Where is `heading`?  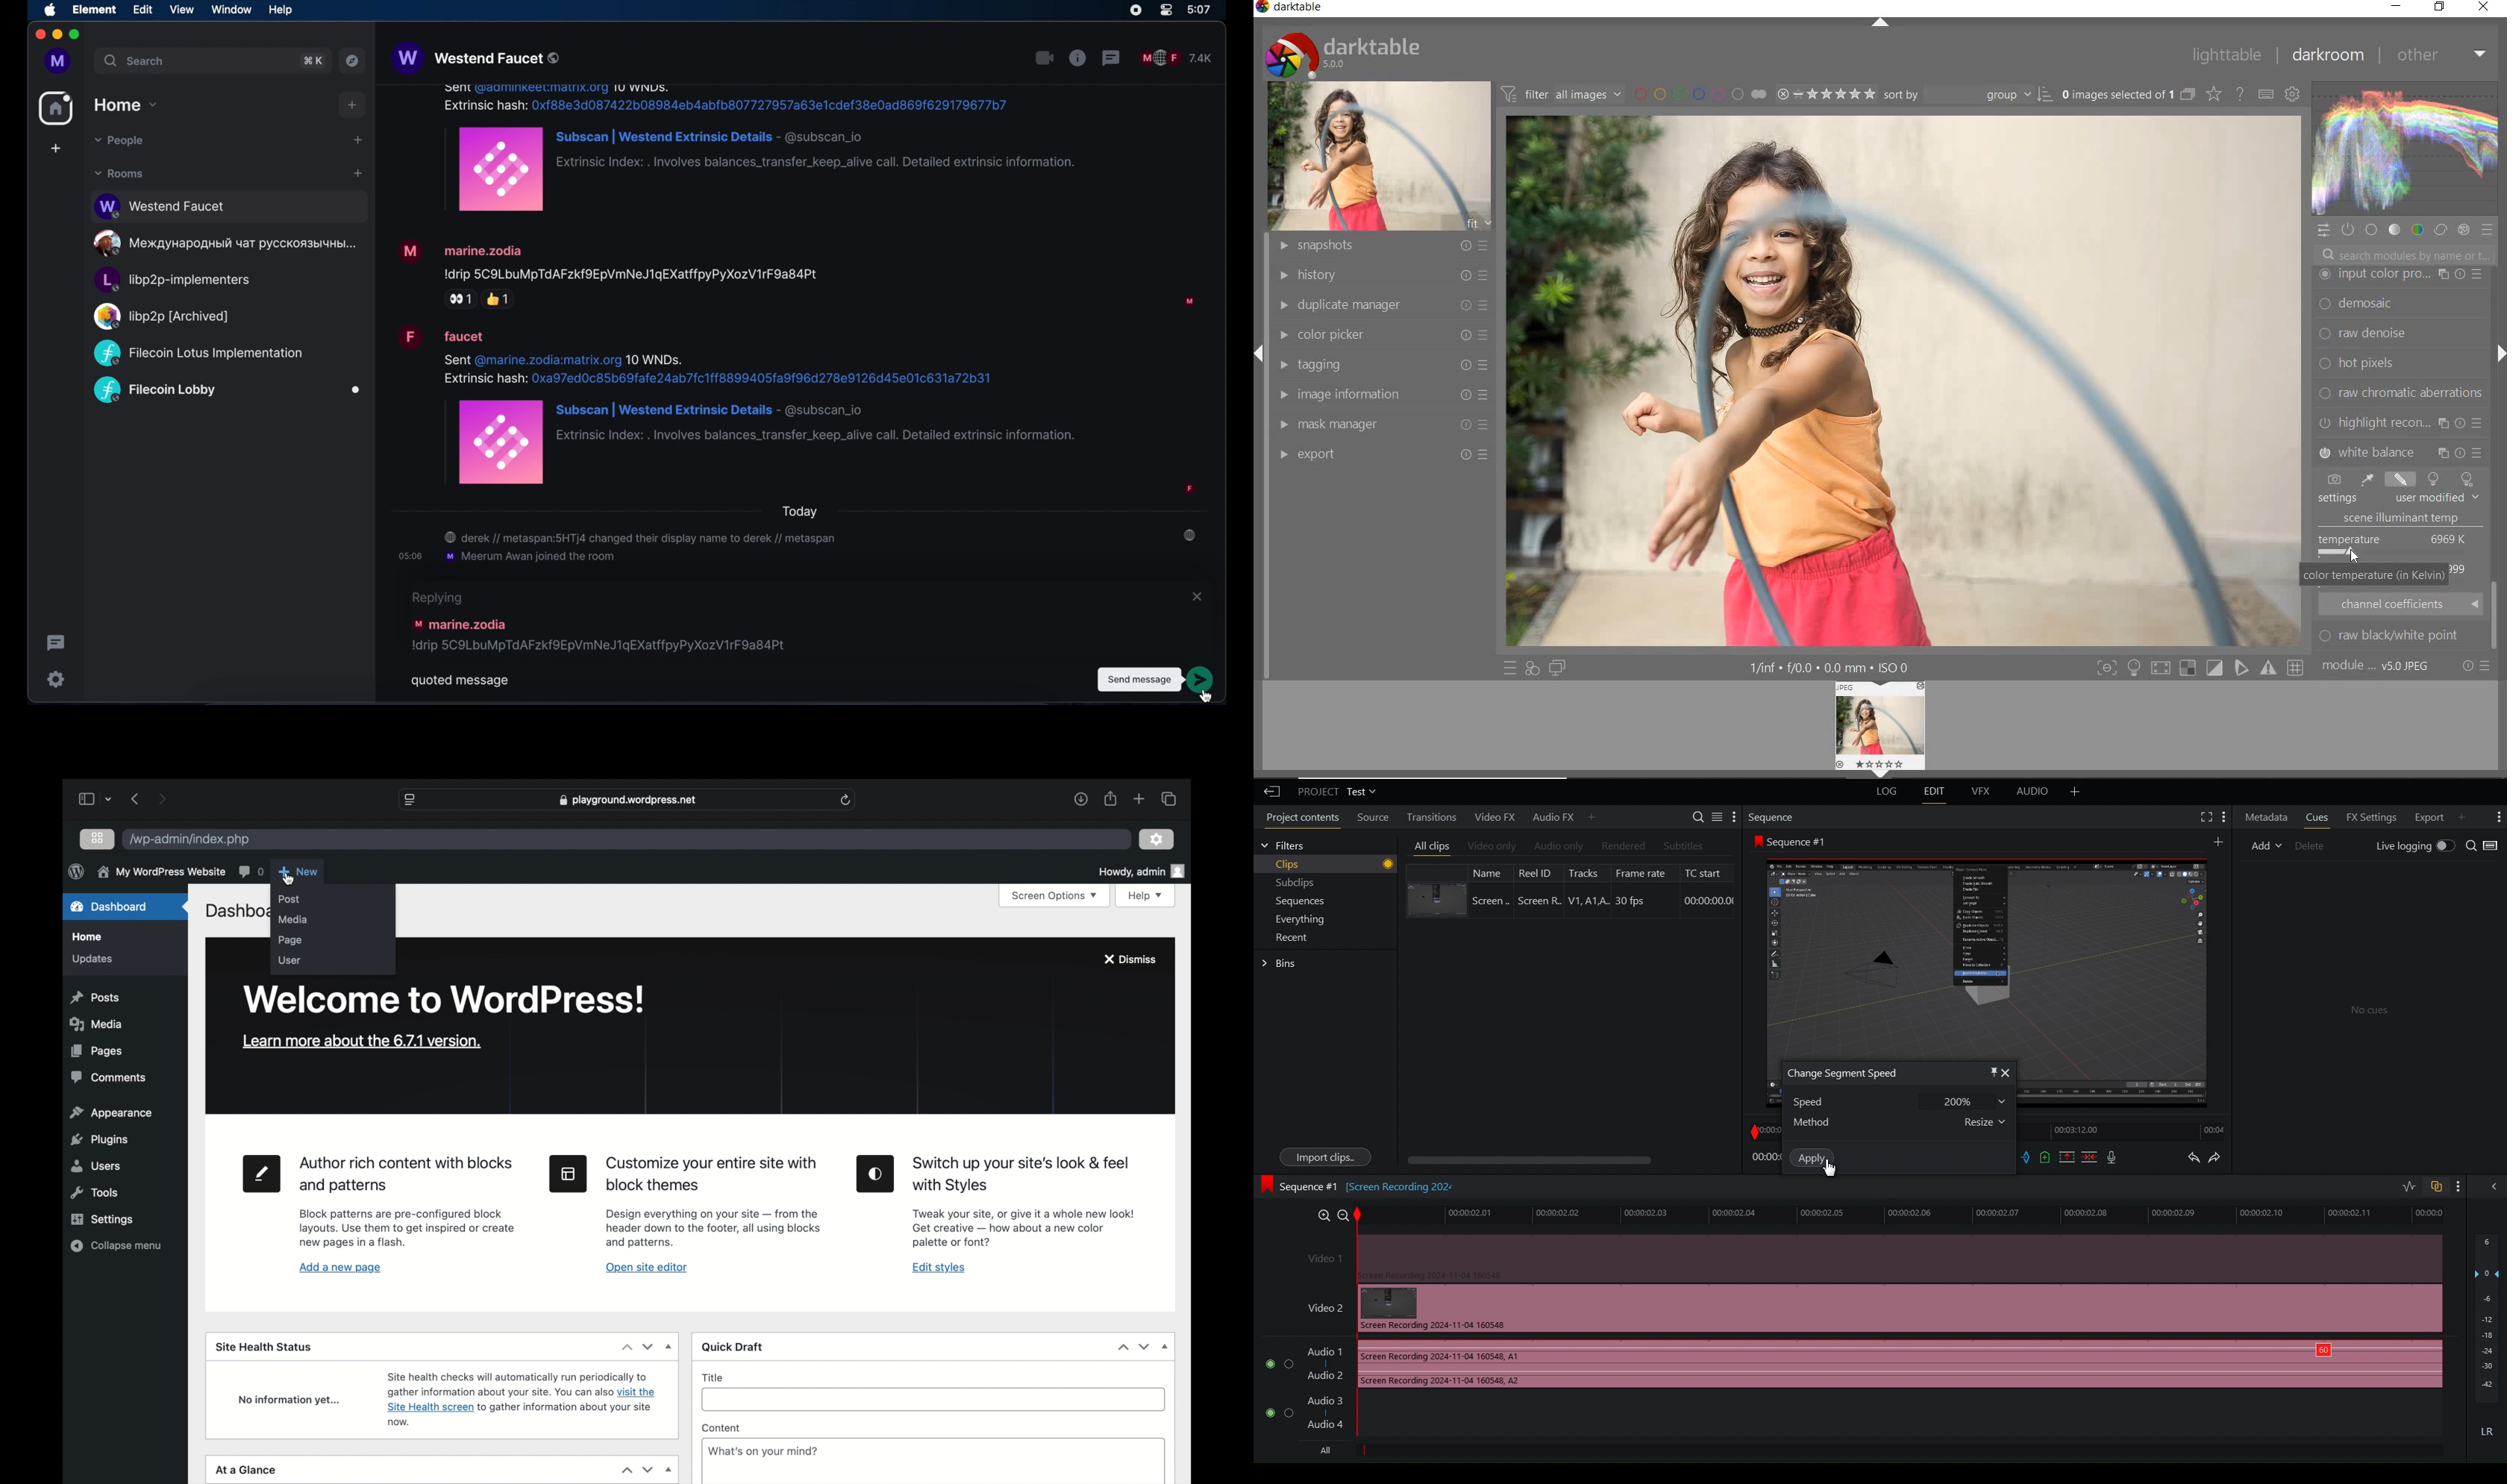 heading is located at coordinates (405, 1175).